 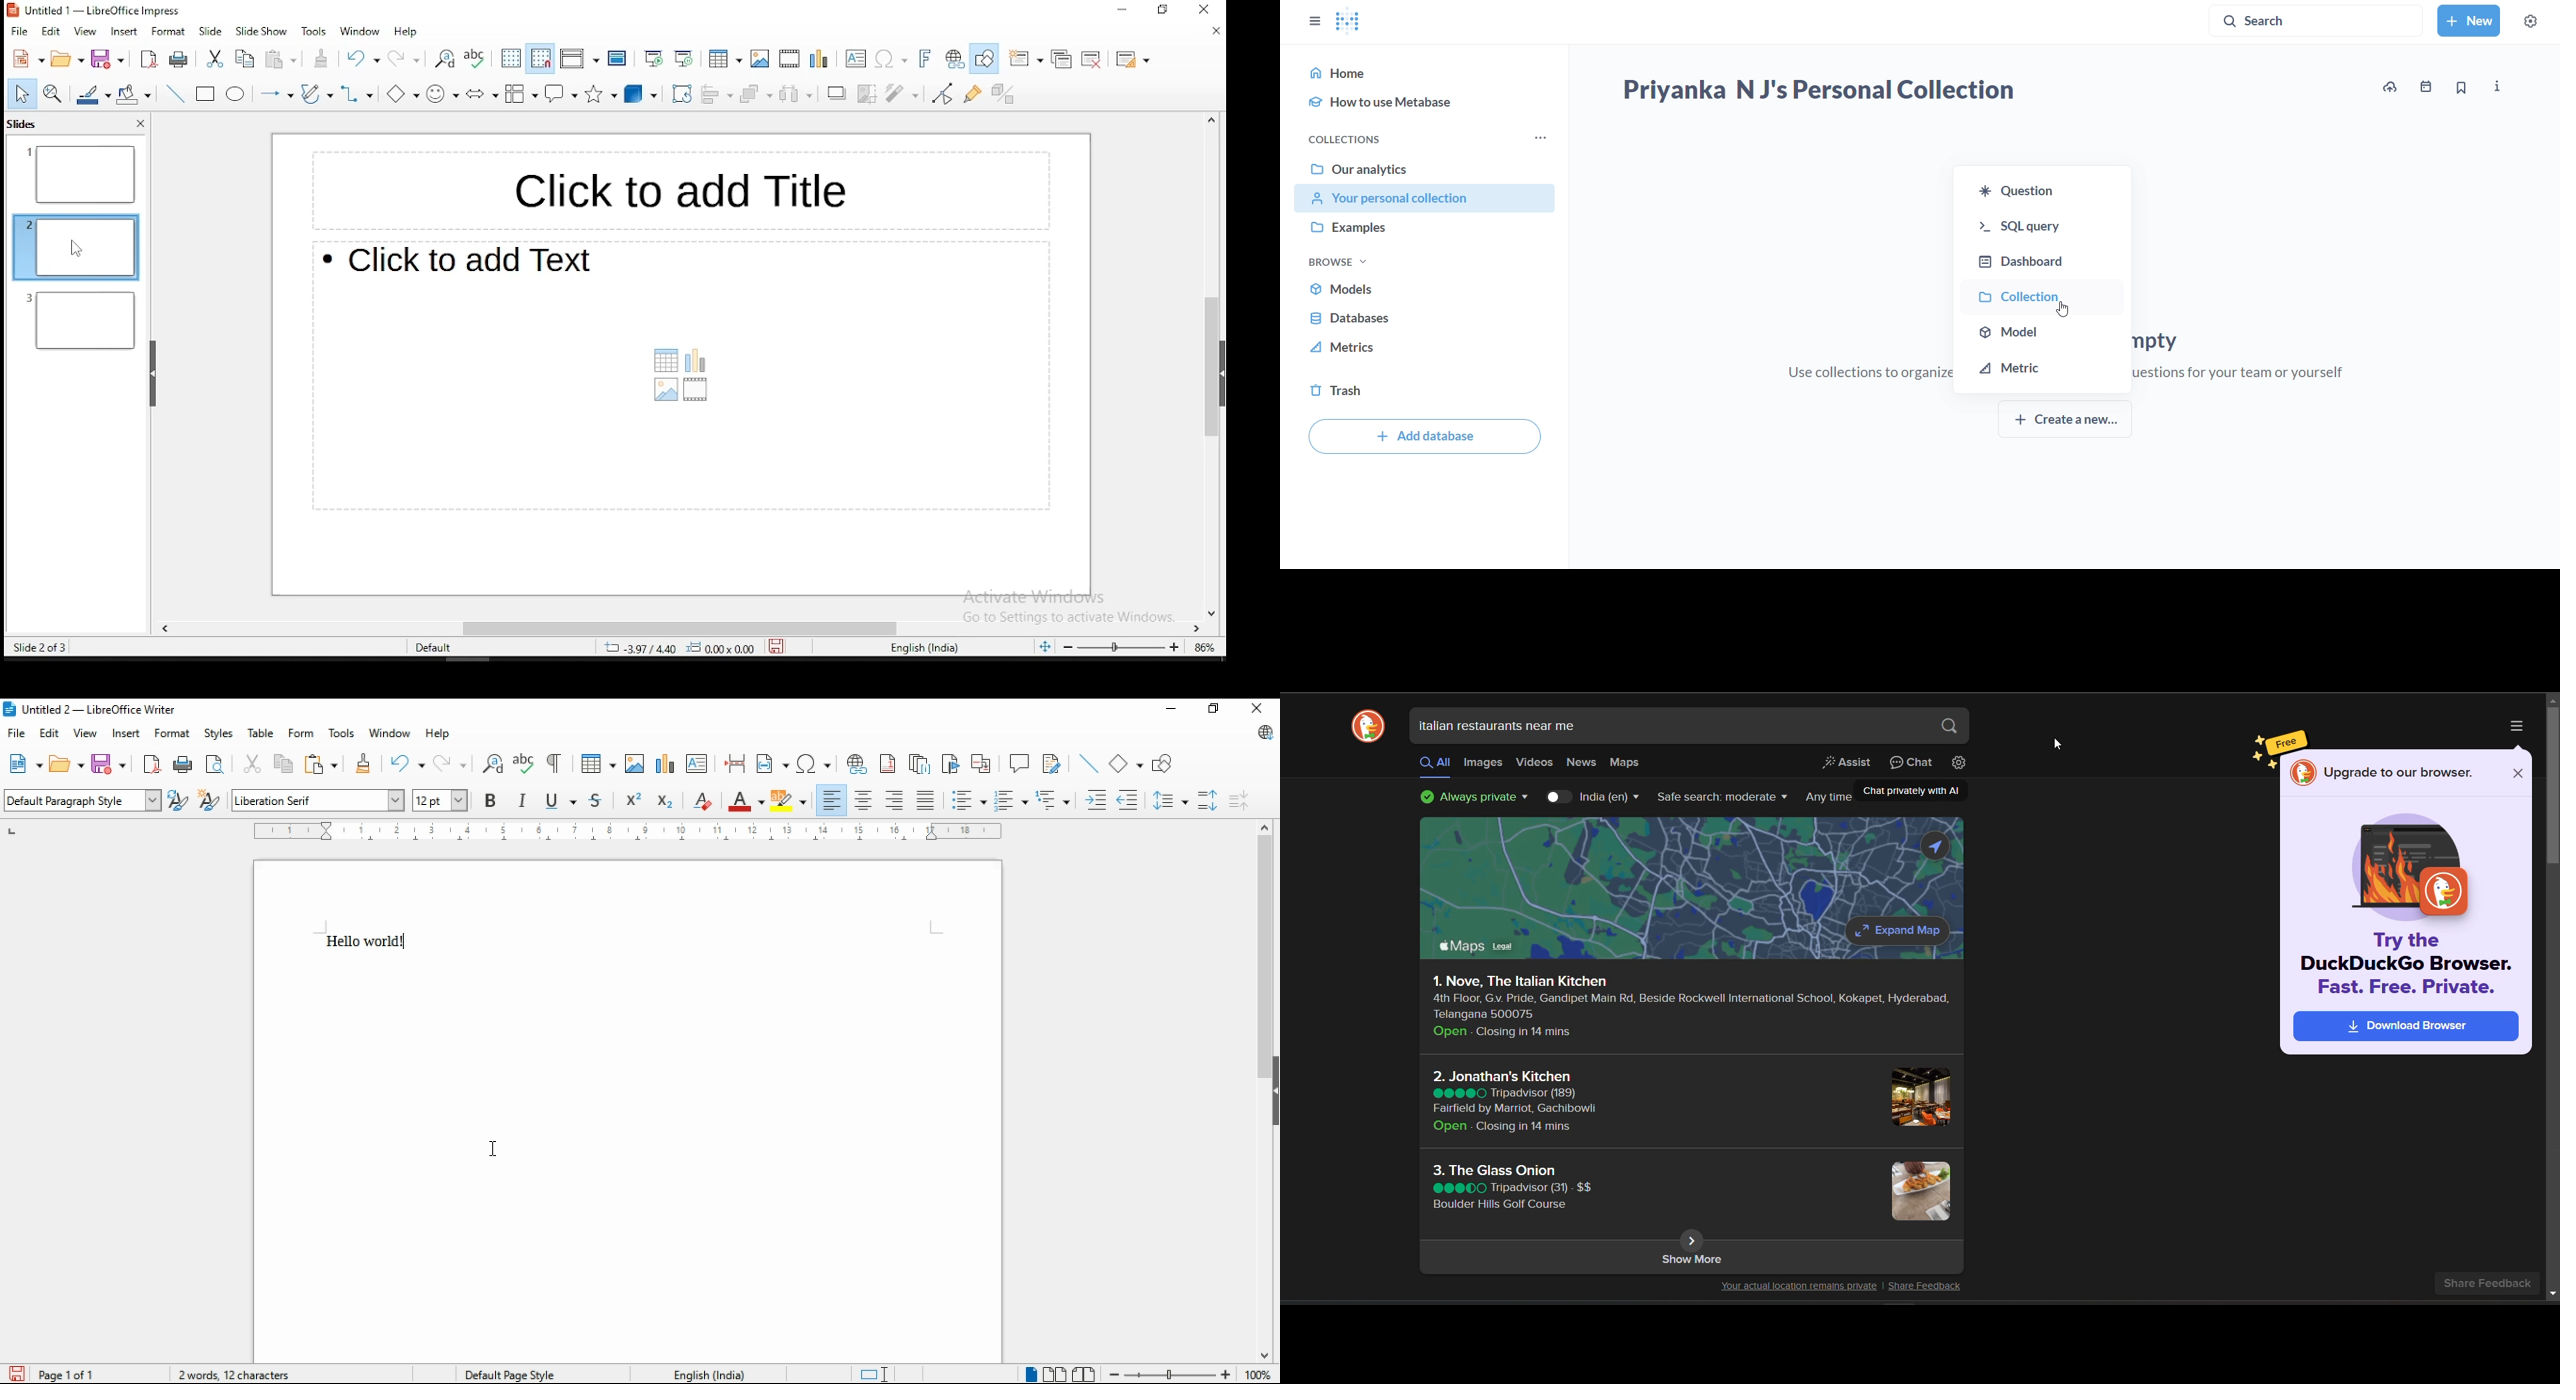 I want to click on fit slide to current window, so click(x=1042, y=647).